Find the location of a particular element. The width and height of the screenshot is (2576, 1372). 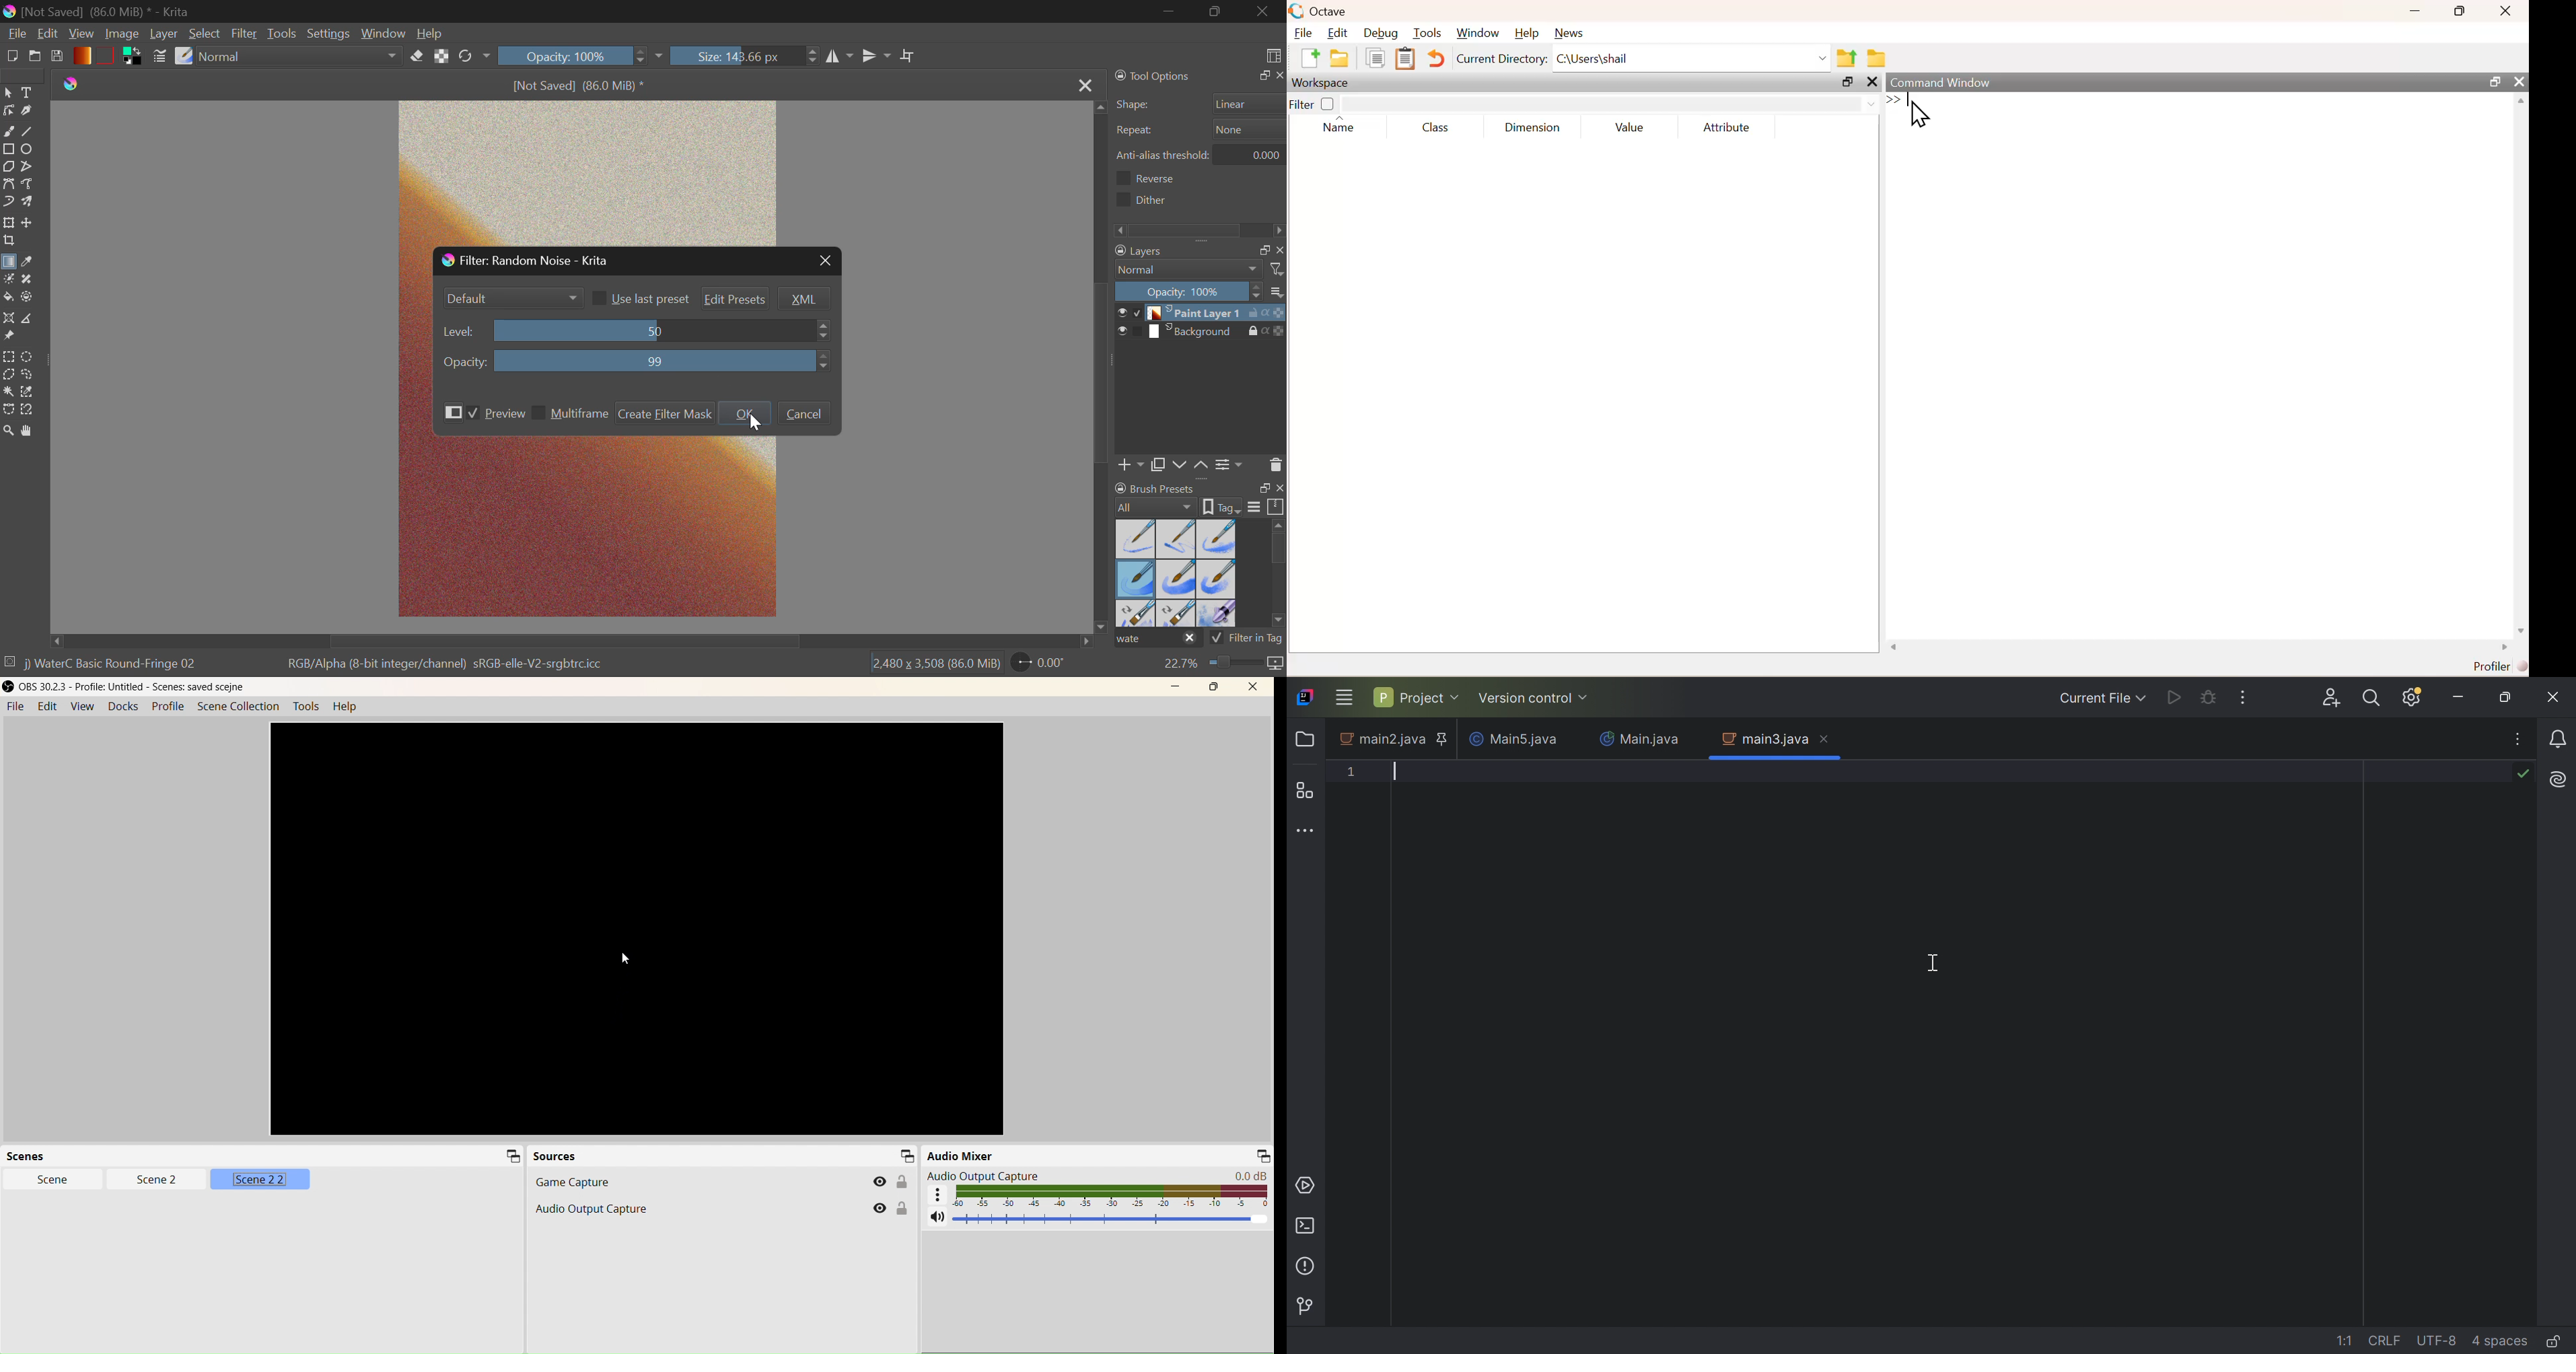

Notifications is located at coordinates (2560, 739).